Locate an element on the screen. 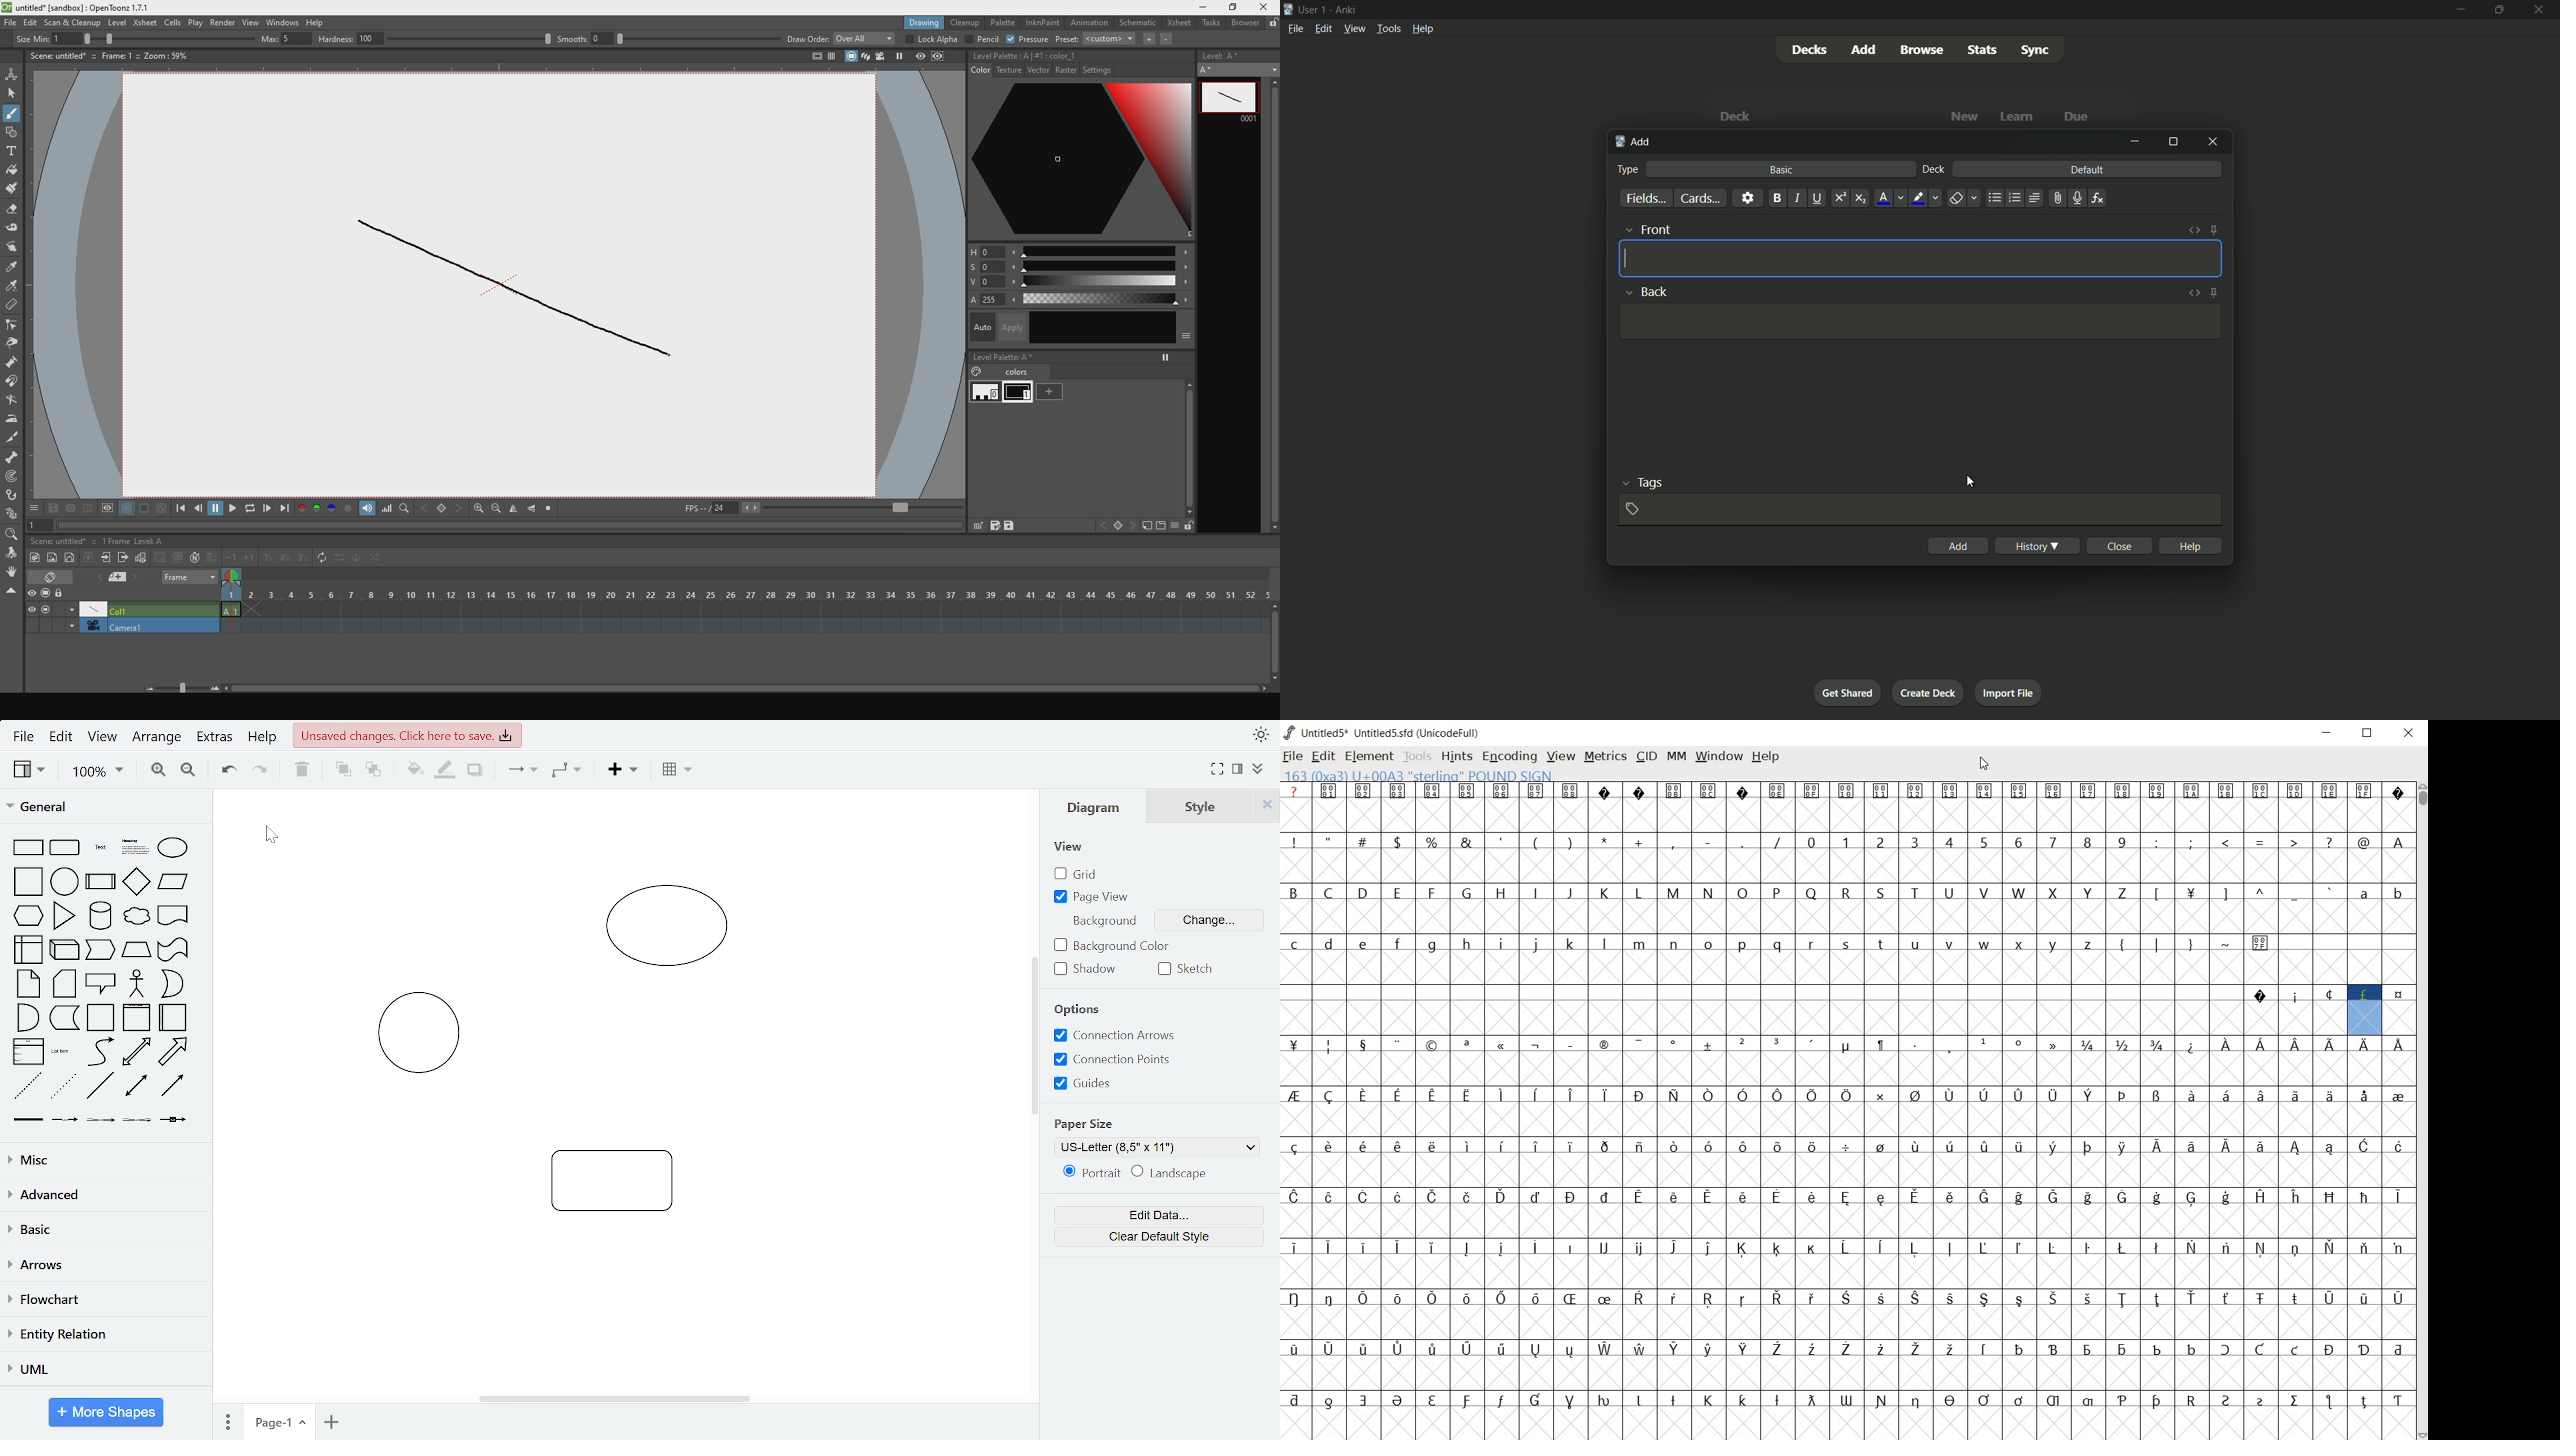 The width and height of the screenshot is (2576, 1456). due is located at coordinates (2078, 115).